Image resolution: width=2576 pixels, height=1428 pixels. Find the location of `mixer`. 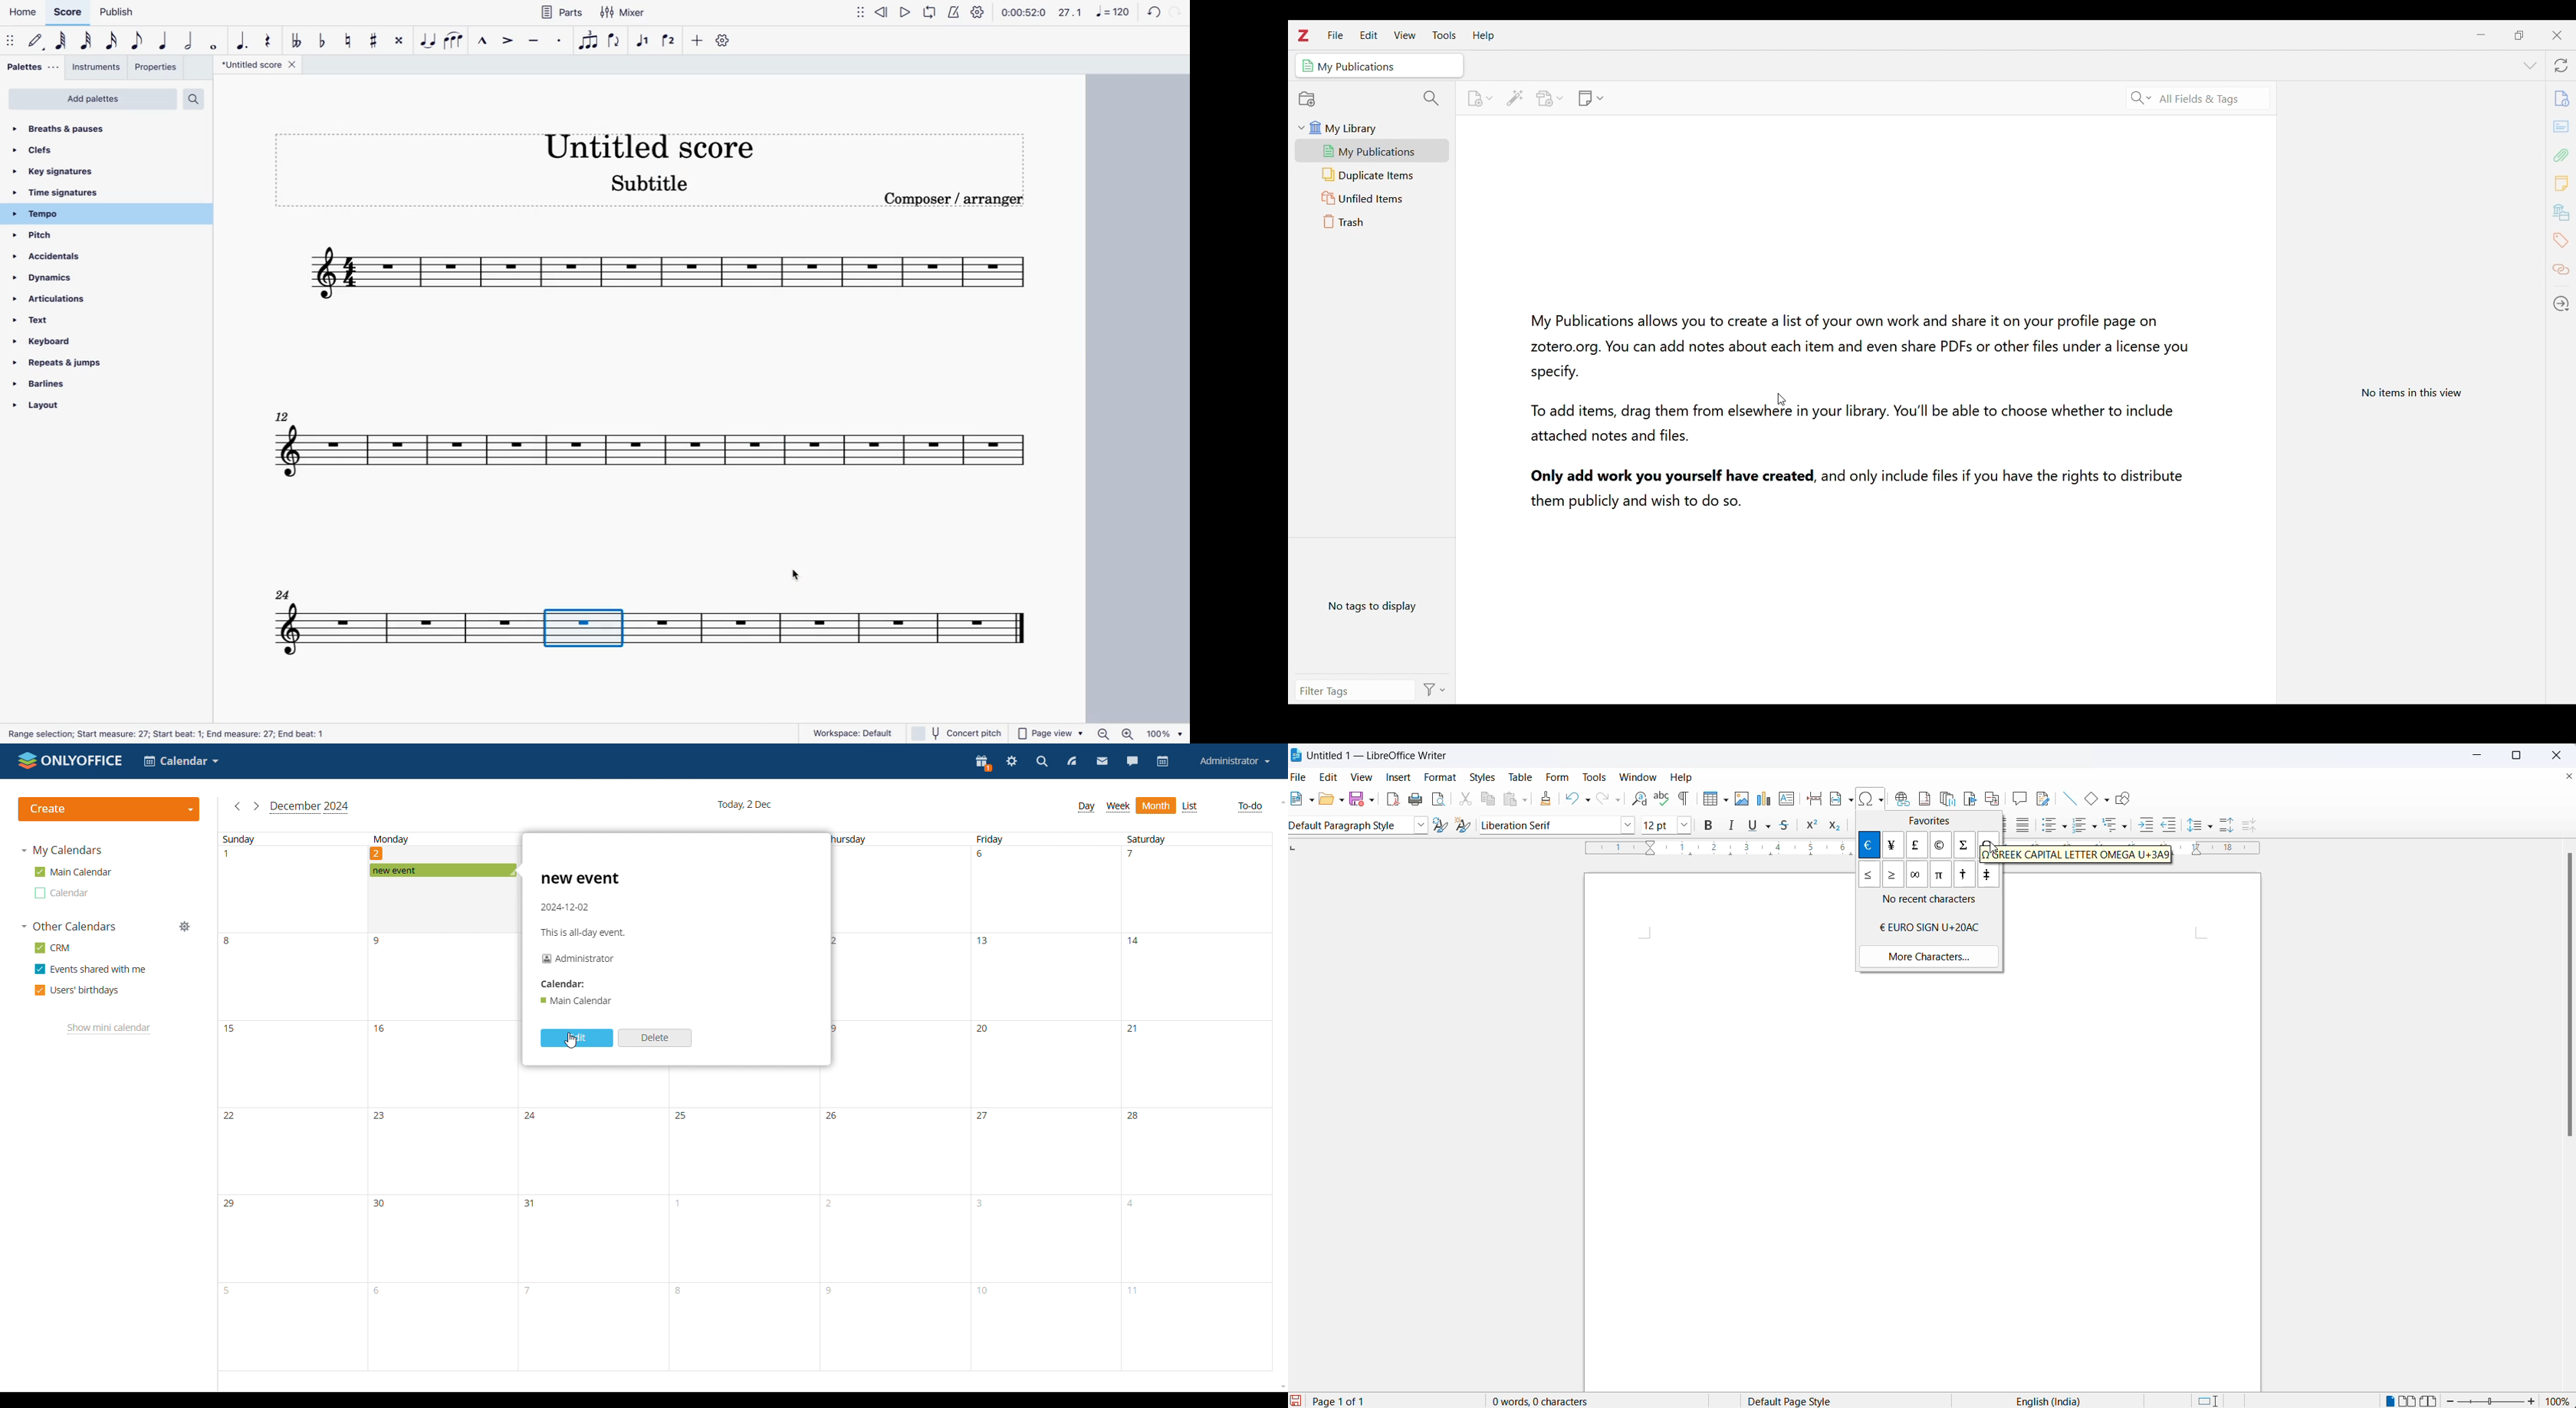

mixer is located at coordinates (623, 13).